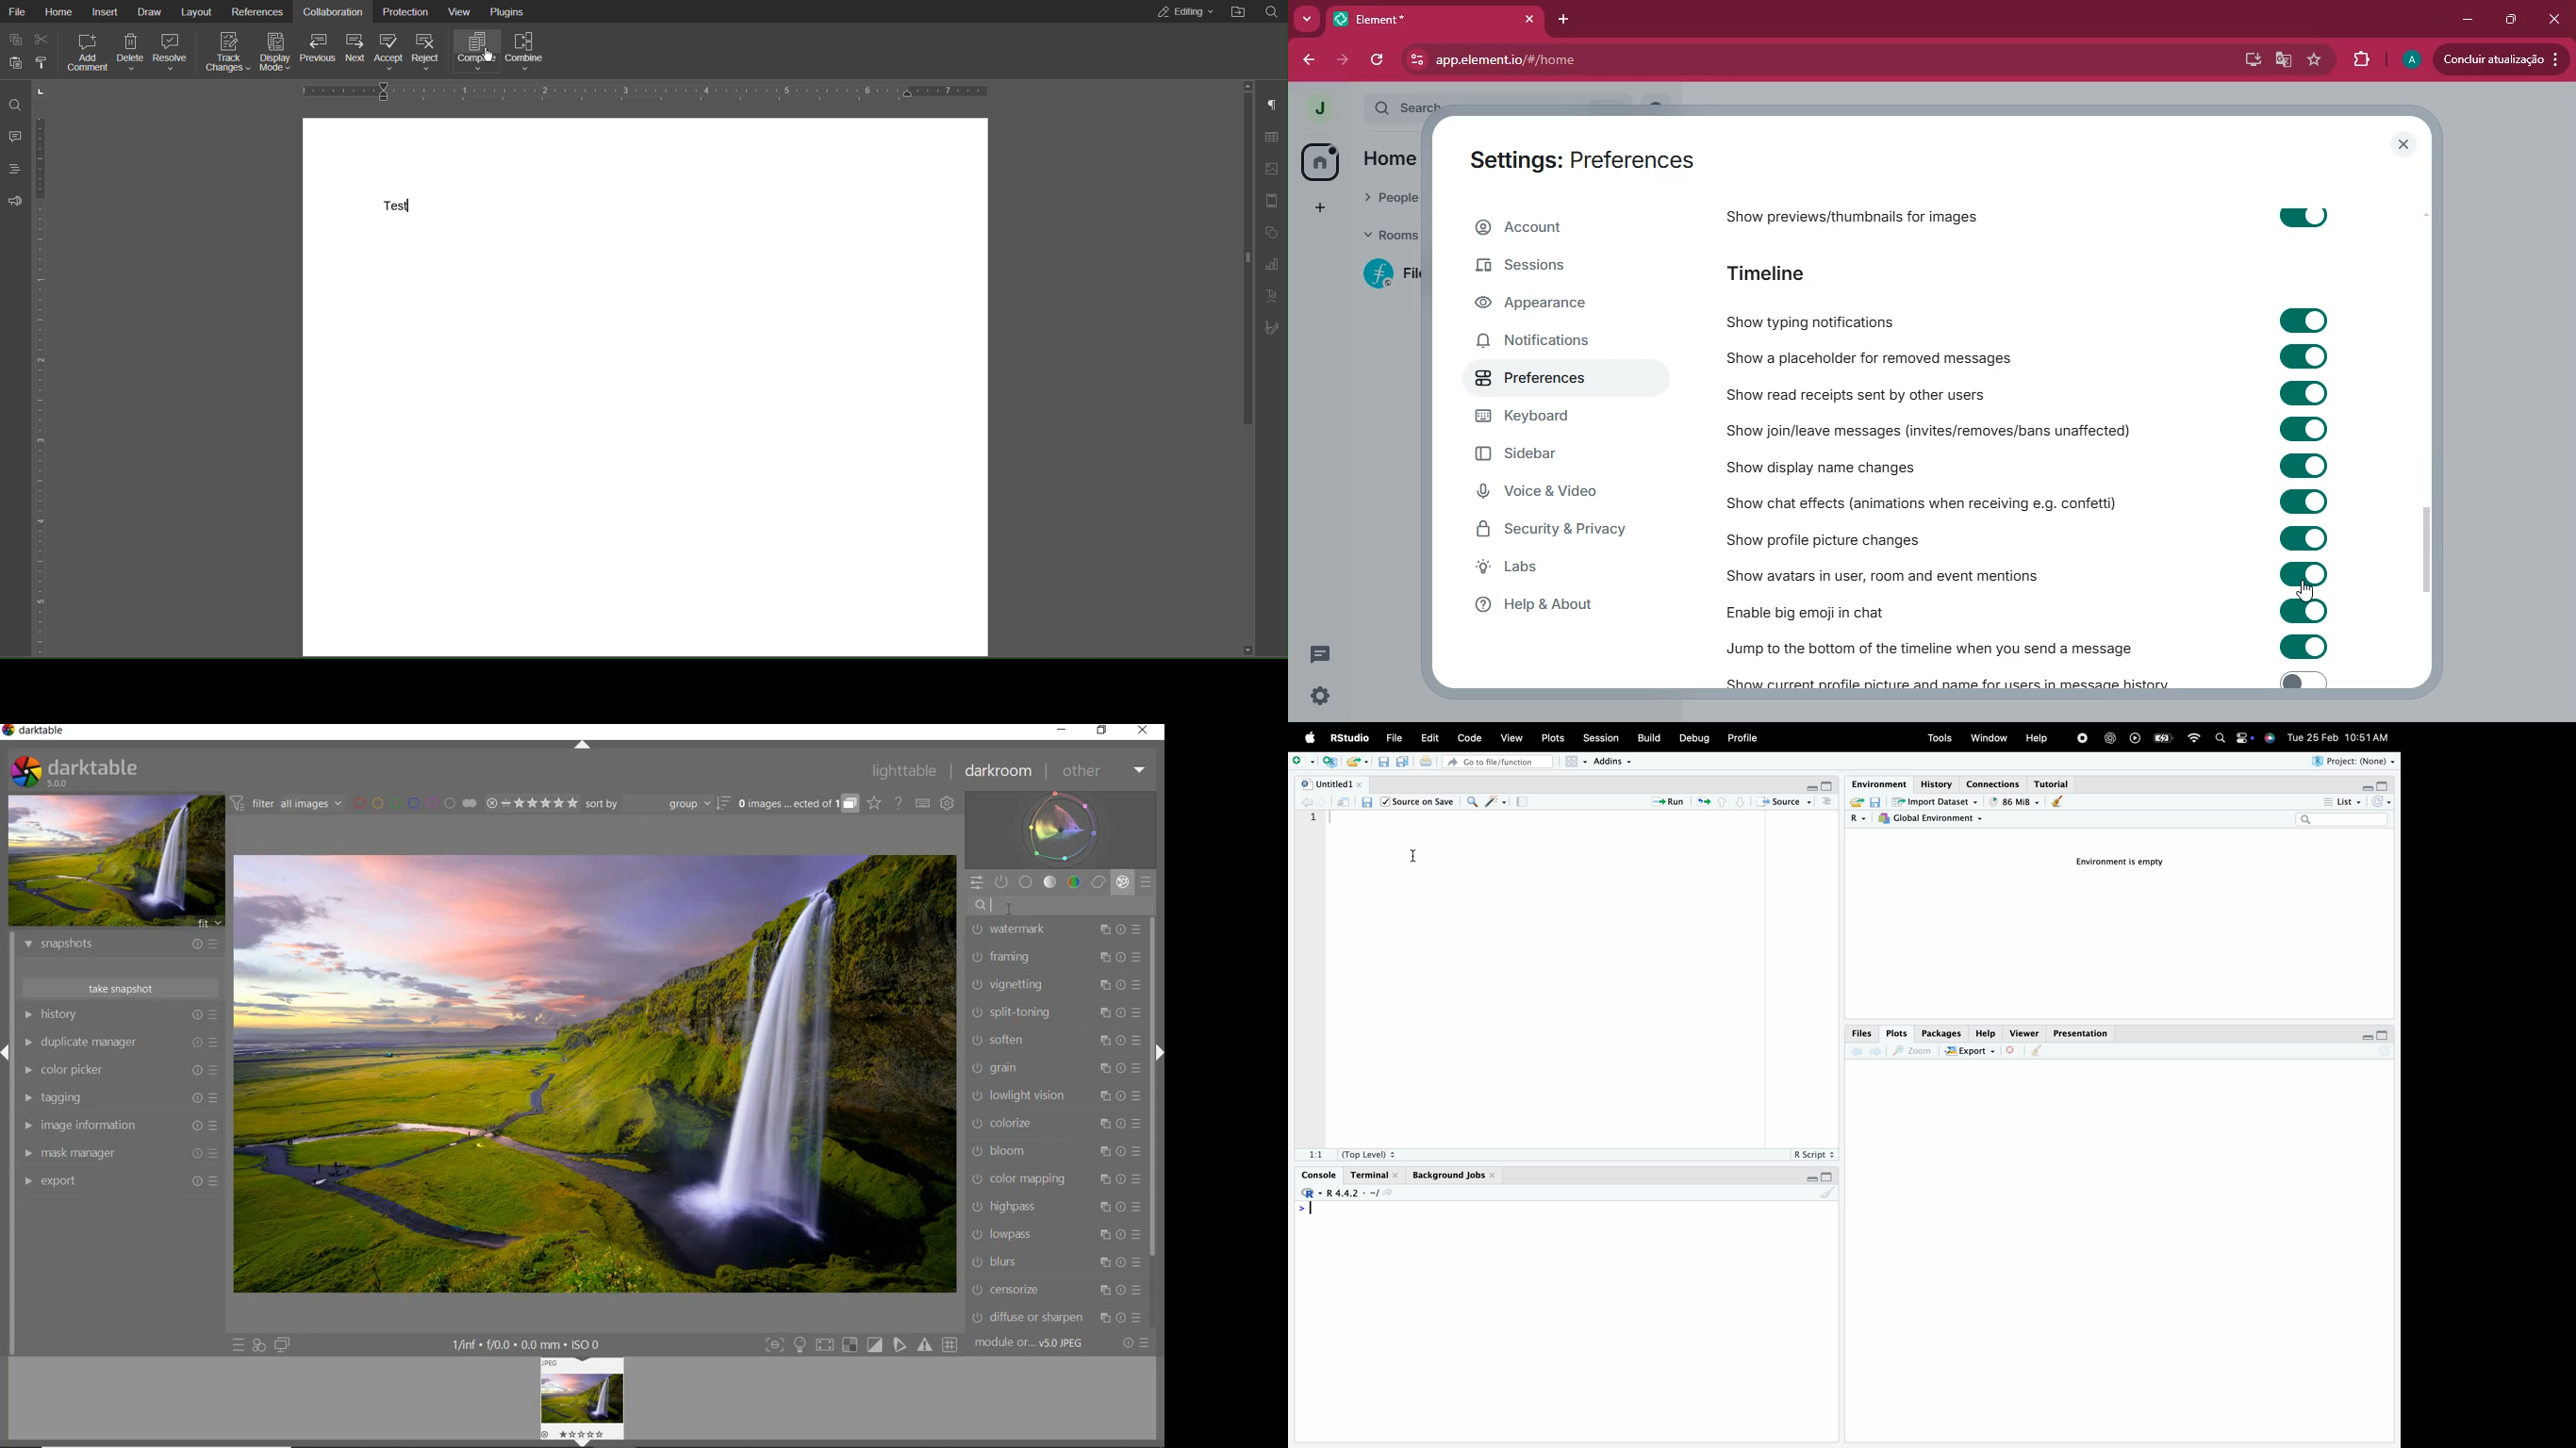  I want to click on maximise, so click(2385, 1035).